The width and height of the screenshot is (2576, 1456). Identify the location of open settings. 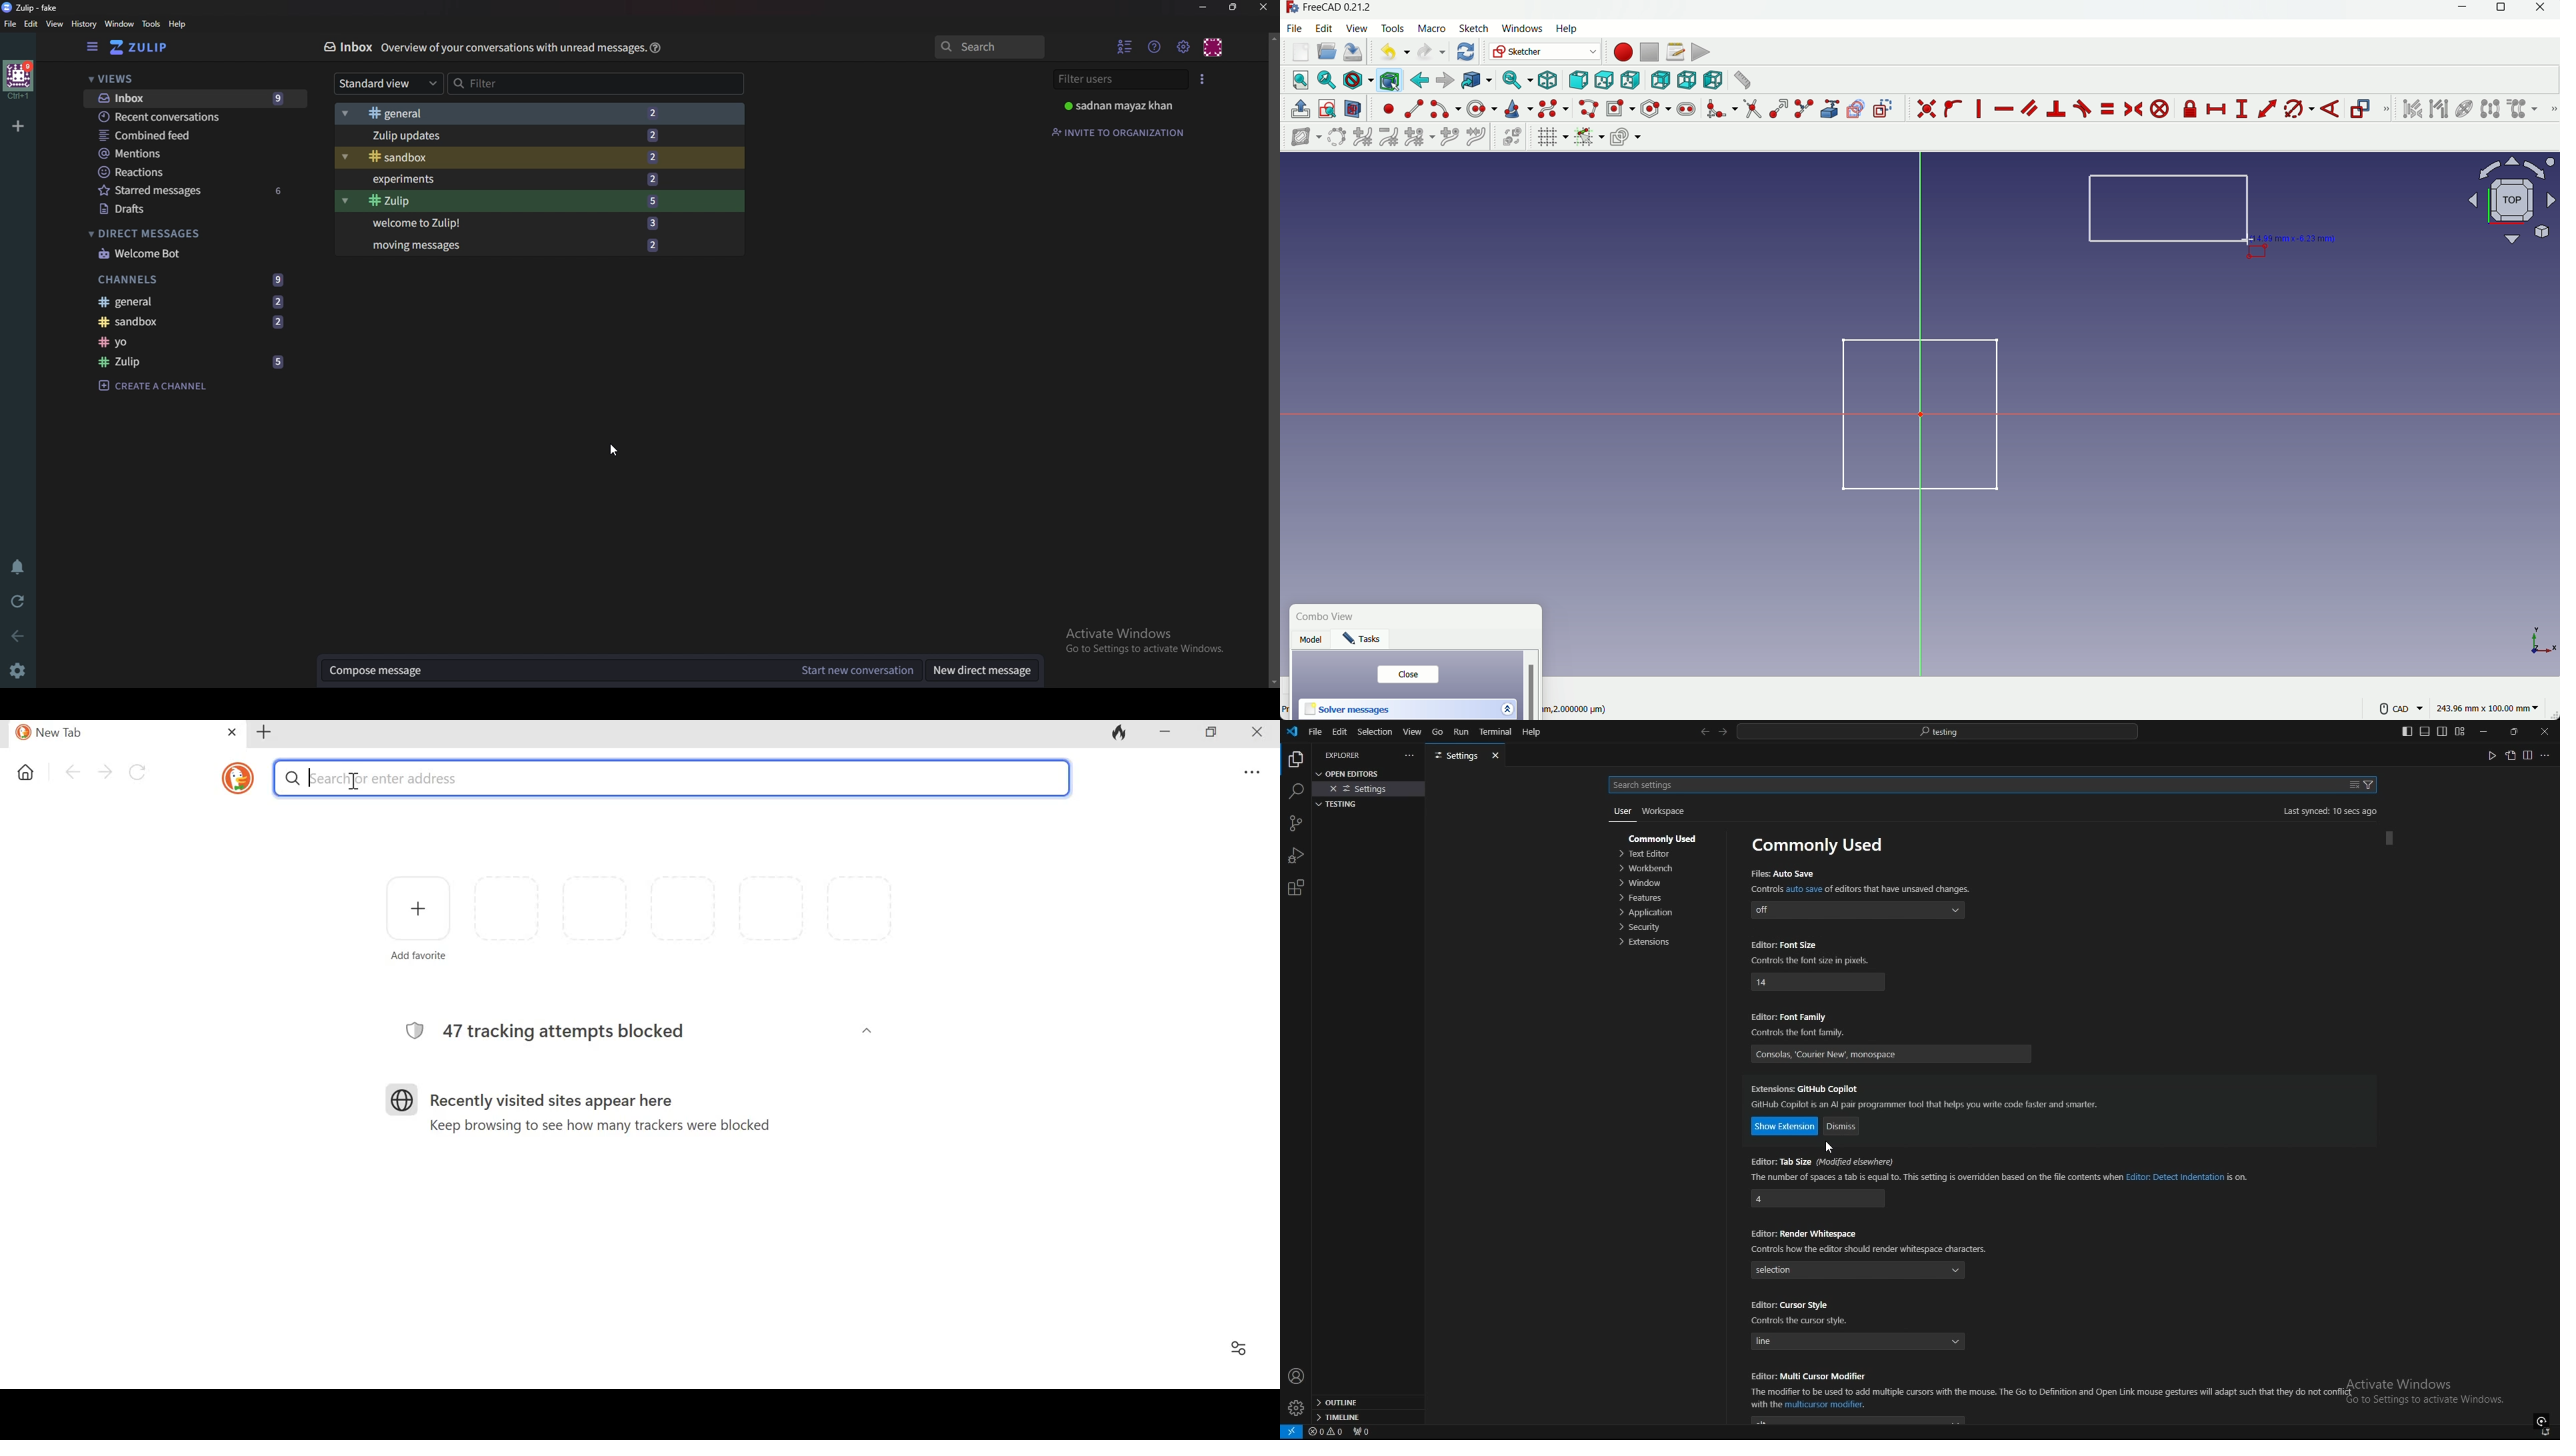
(1354, 772).